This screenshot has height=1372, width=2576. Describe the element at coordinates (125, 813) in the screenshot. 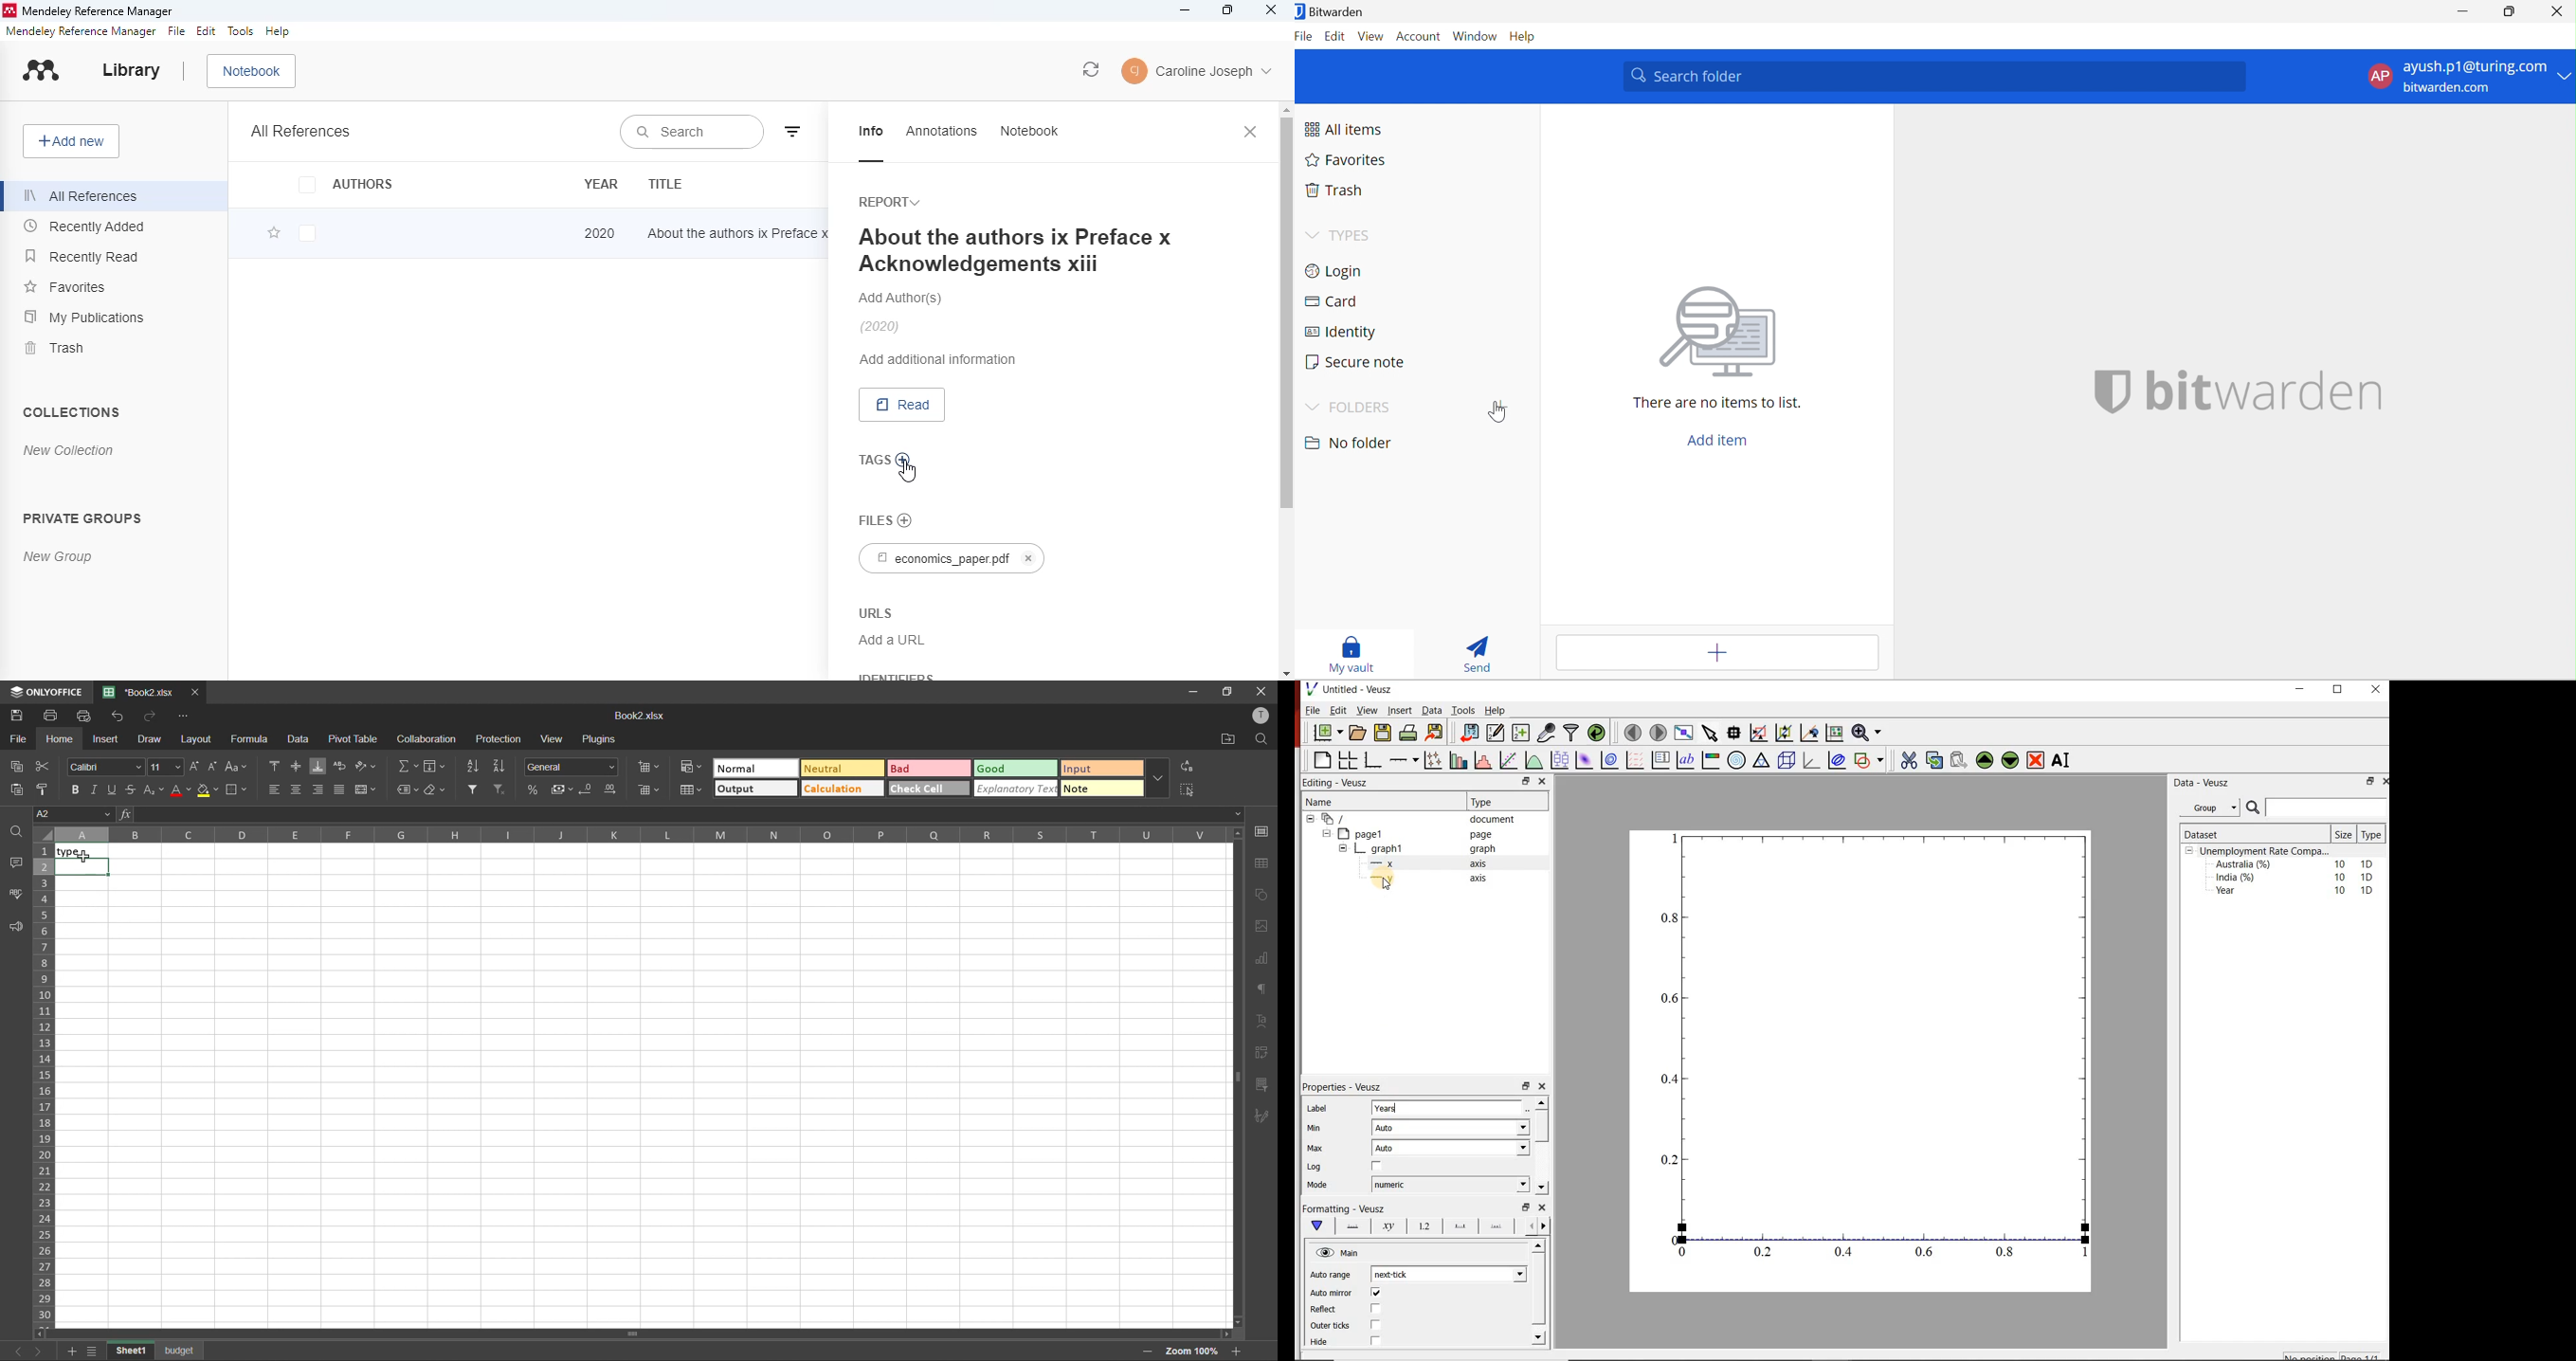

I see `fx` at that location.